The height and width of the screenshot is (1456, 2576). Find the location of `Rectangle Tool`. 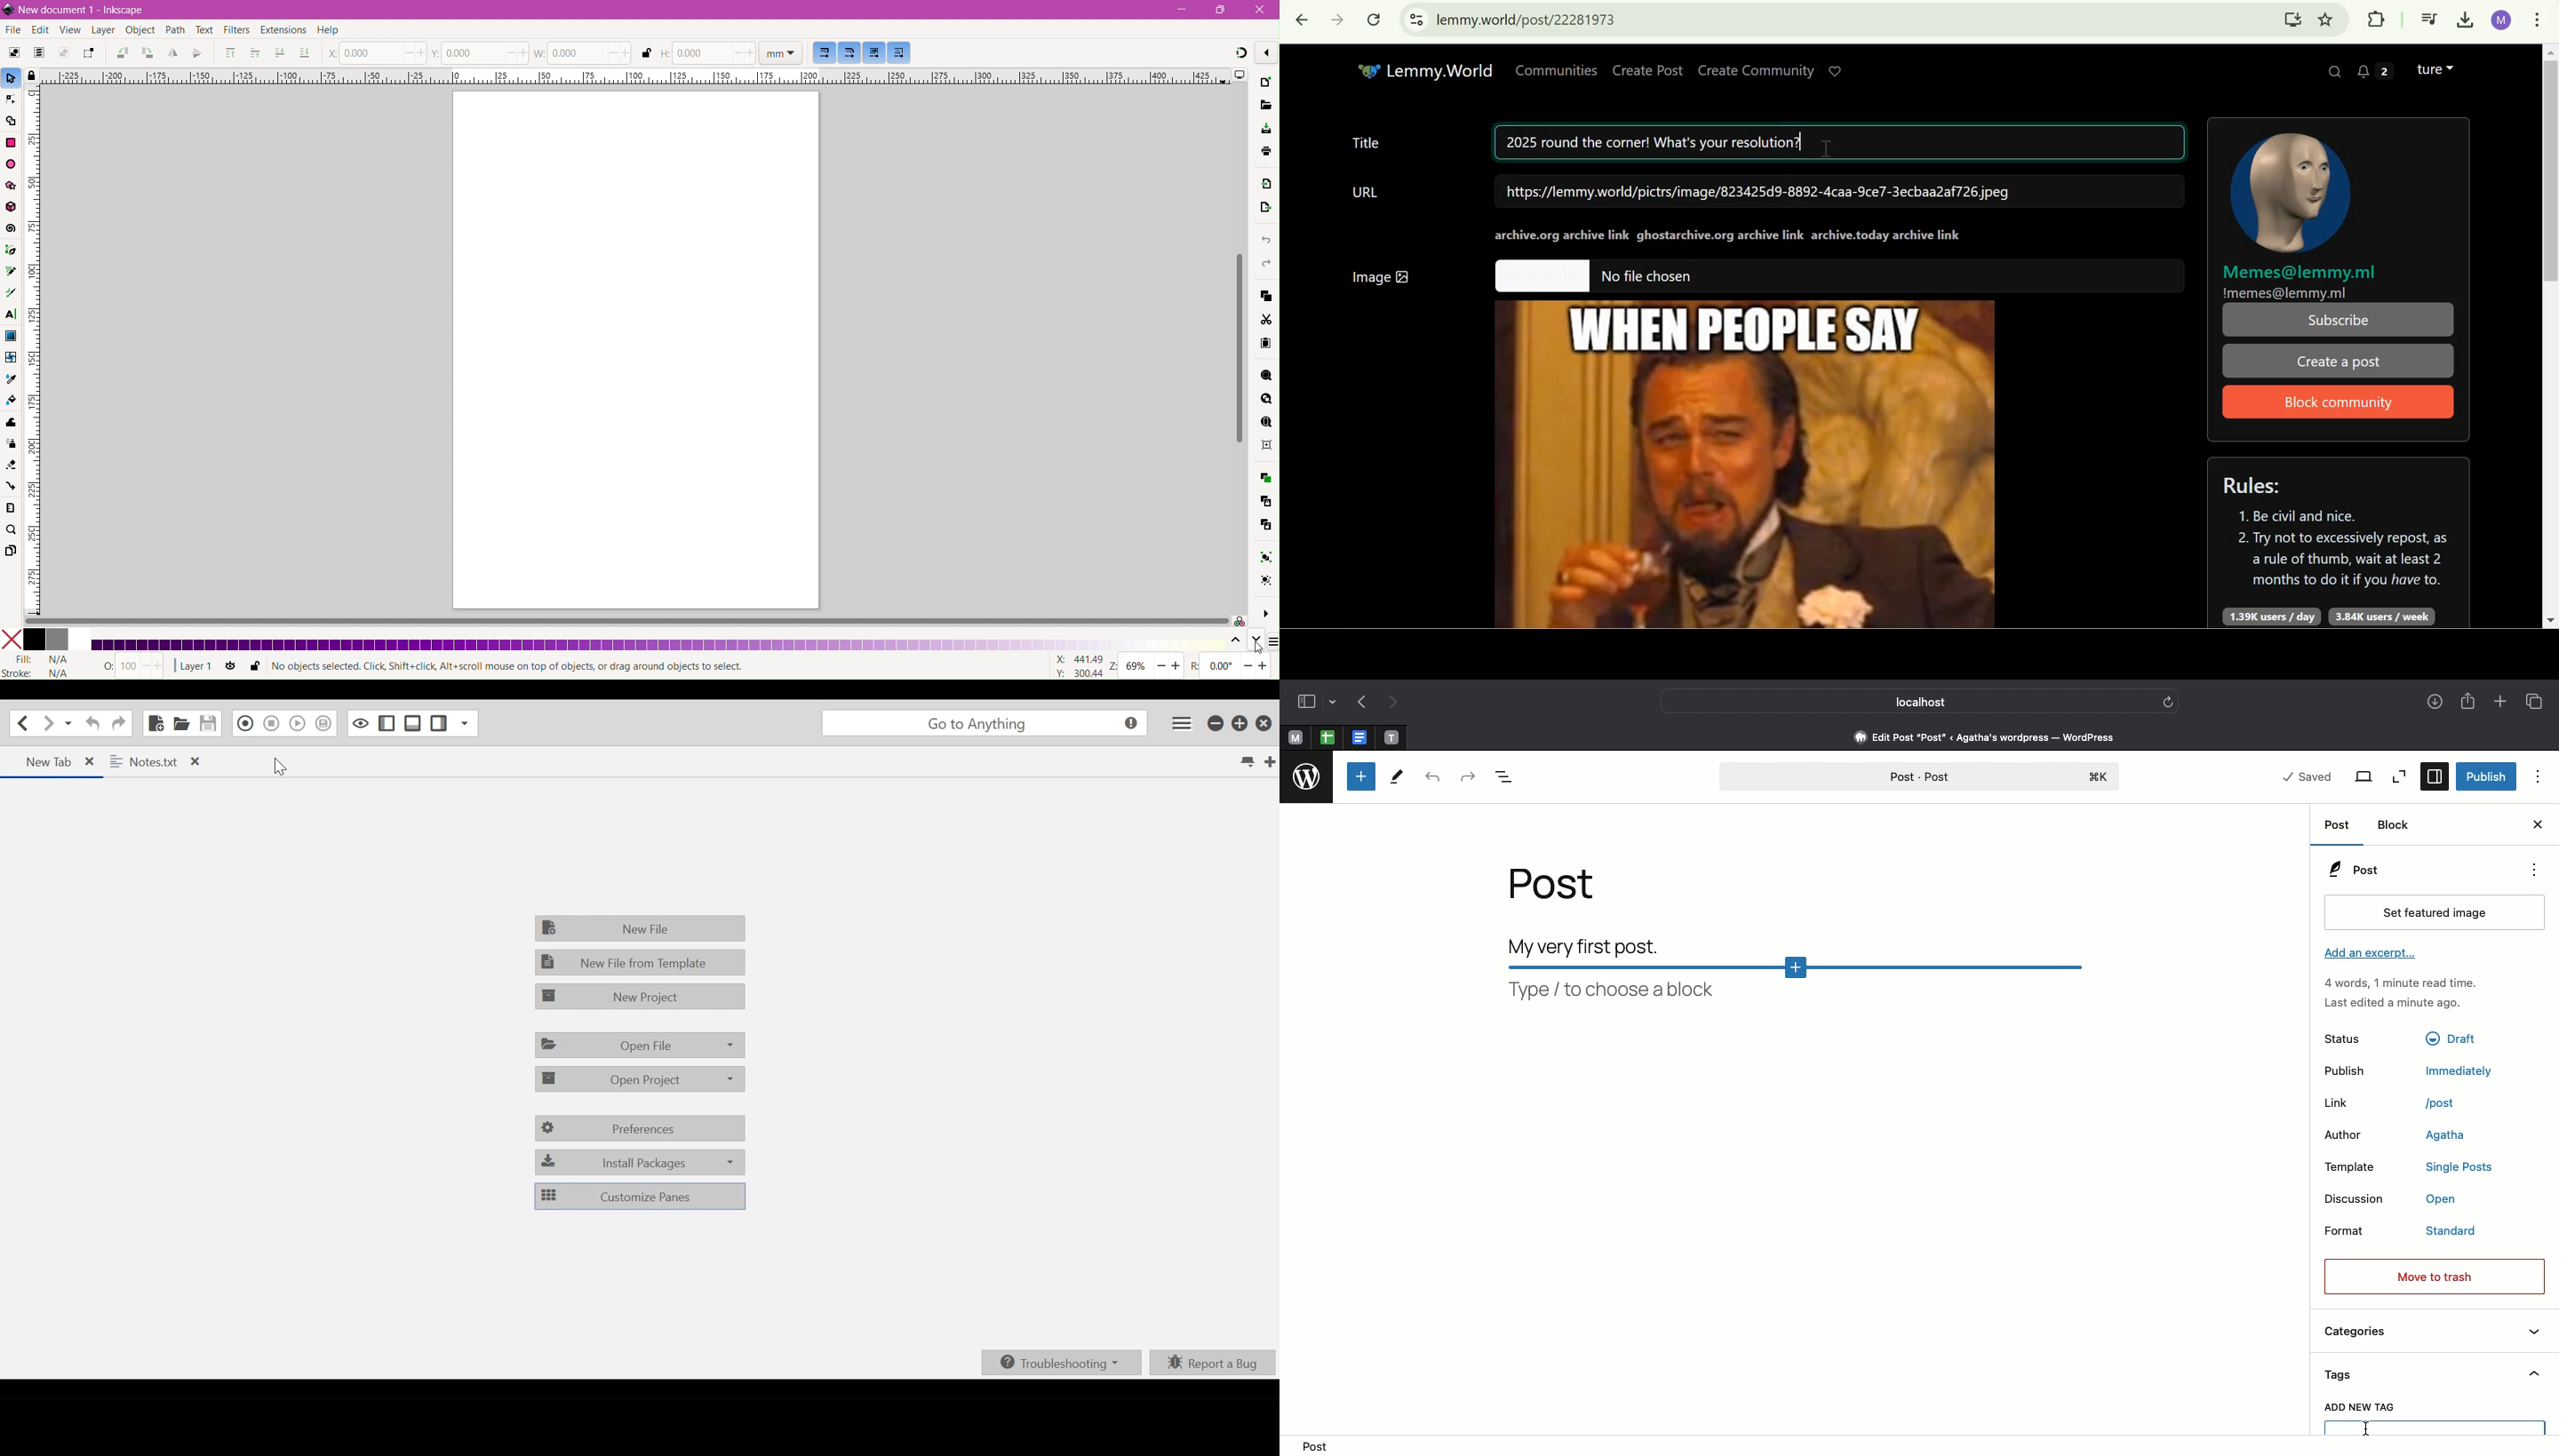

Rectangle Tool is located at coordinates (11, 144).